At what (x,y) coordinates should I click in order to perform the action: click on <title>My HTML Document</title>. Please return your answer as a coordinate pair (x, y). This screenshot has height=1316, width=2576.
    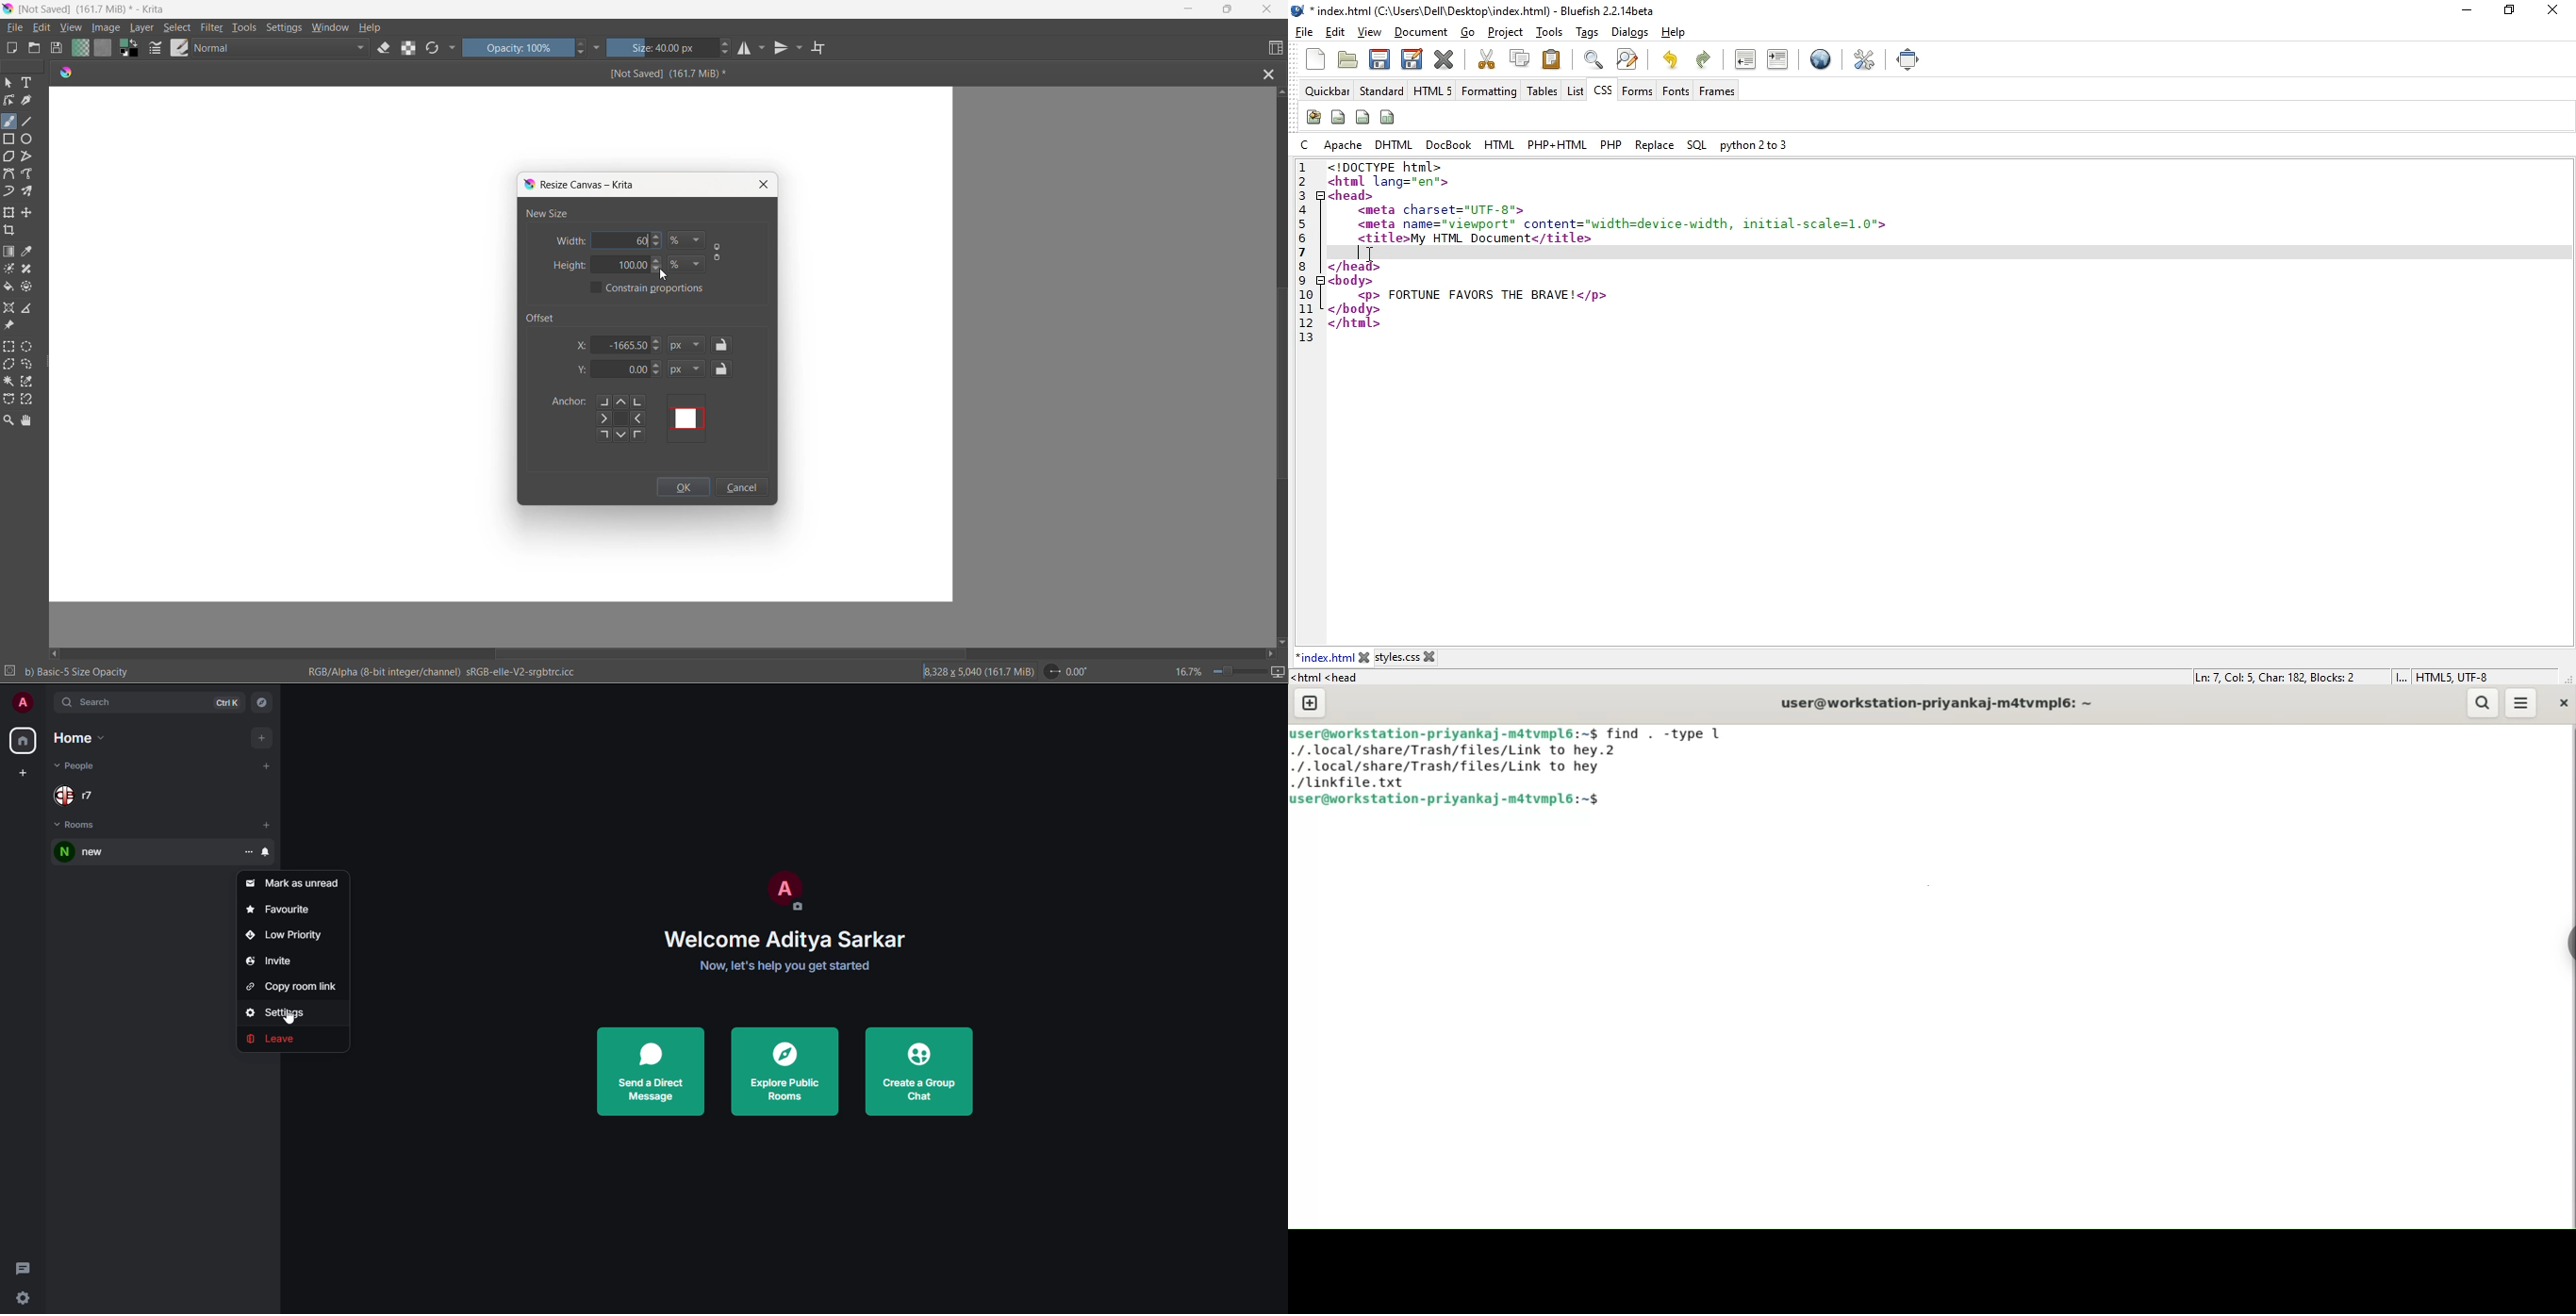
    Looking at the image, I should click on (1475, 238).